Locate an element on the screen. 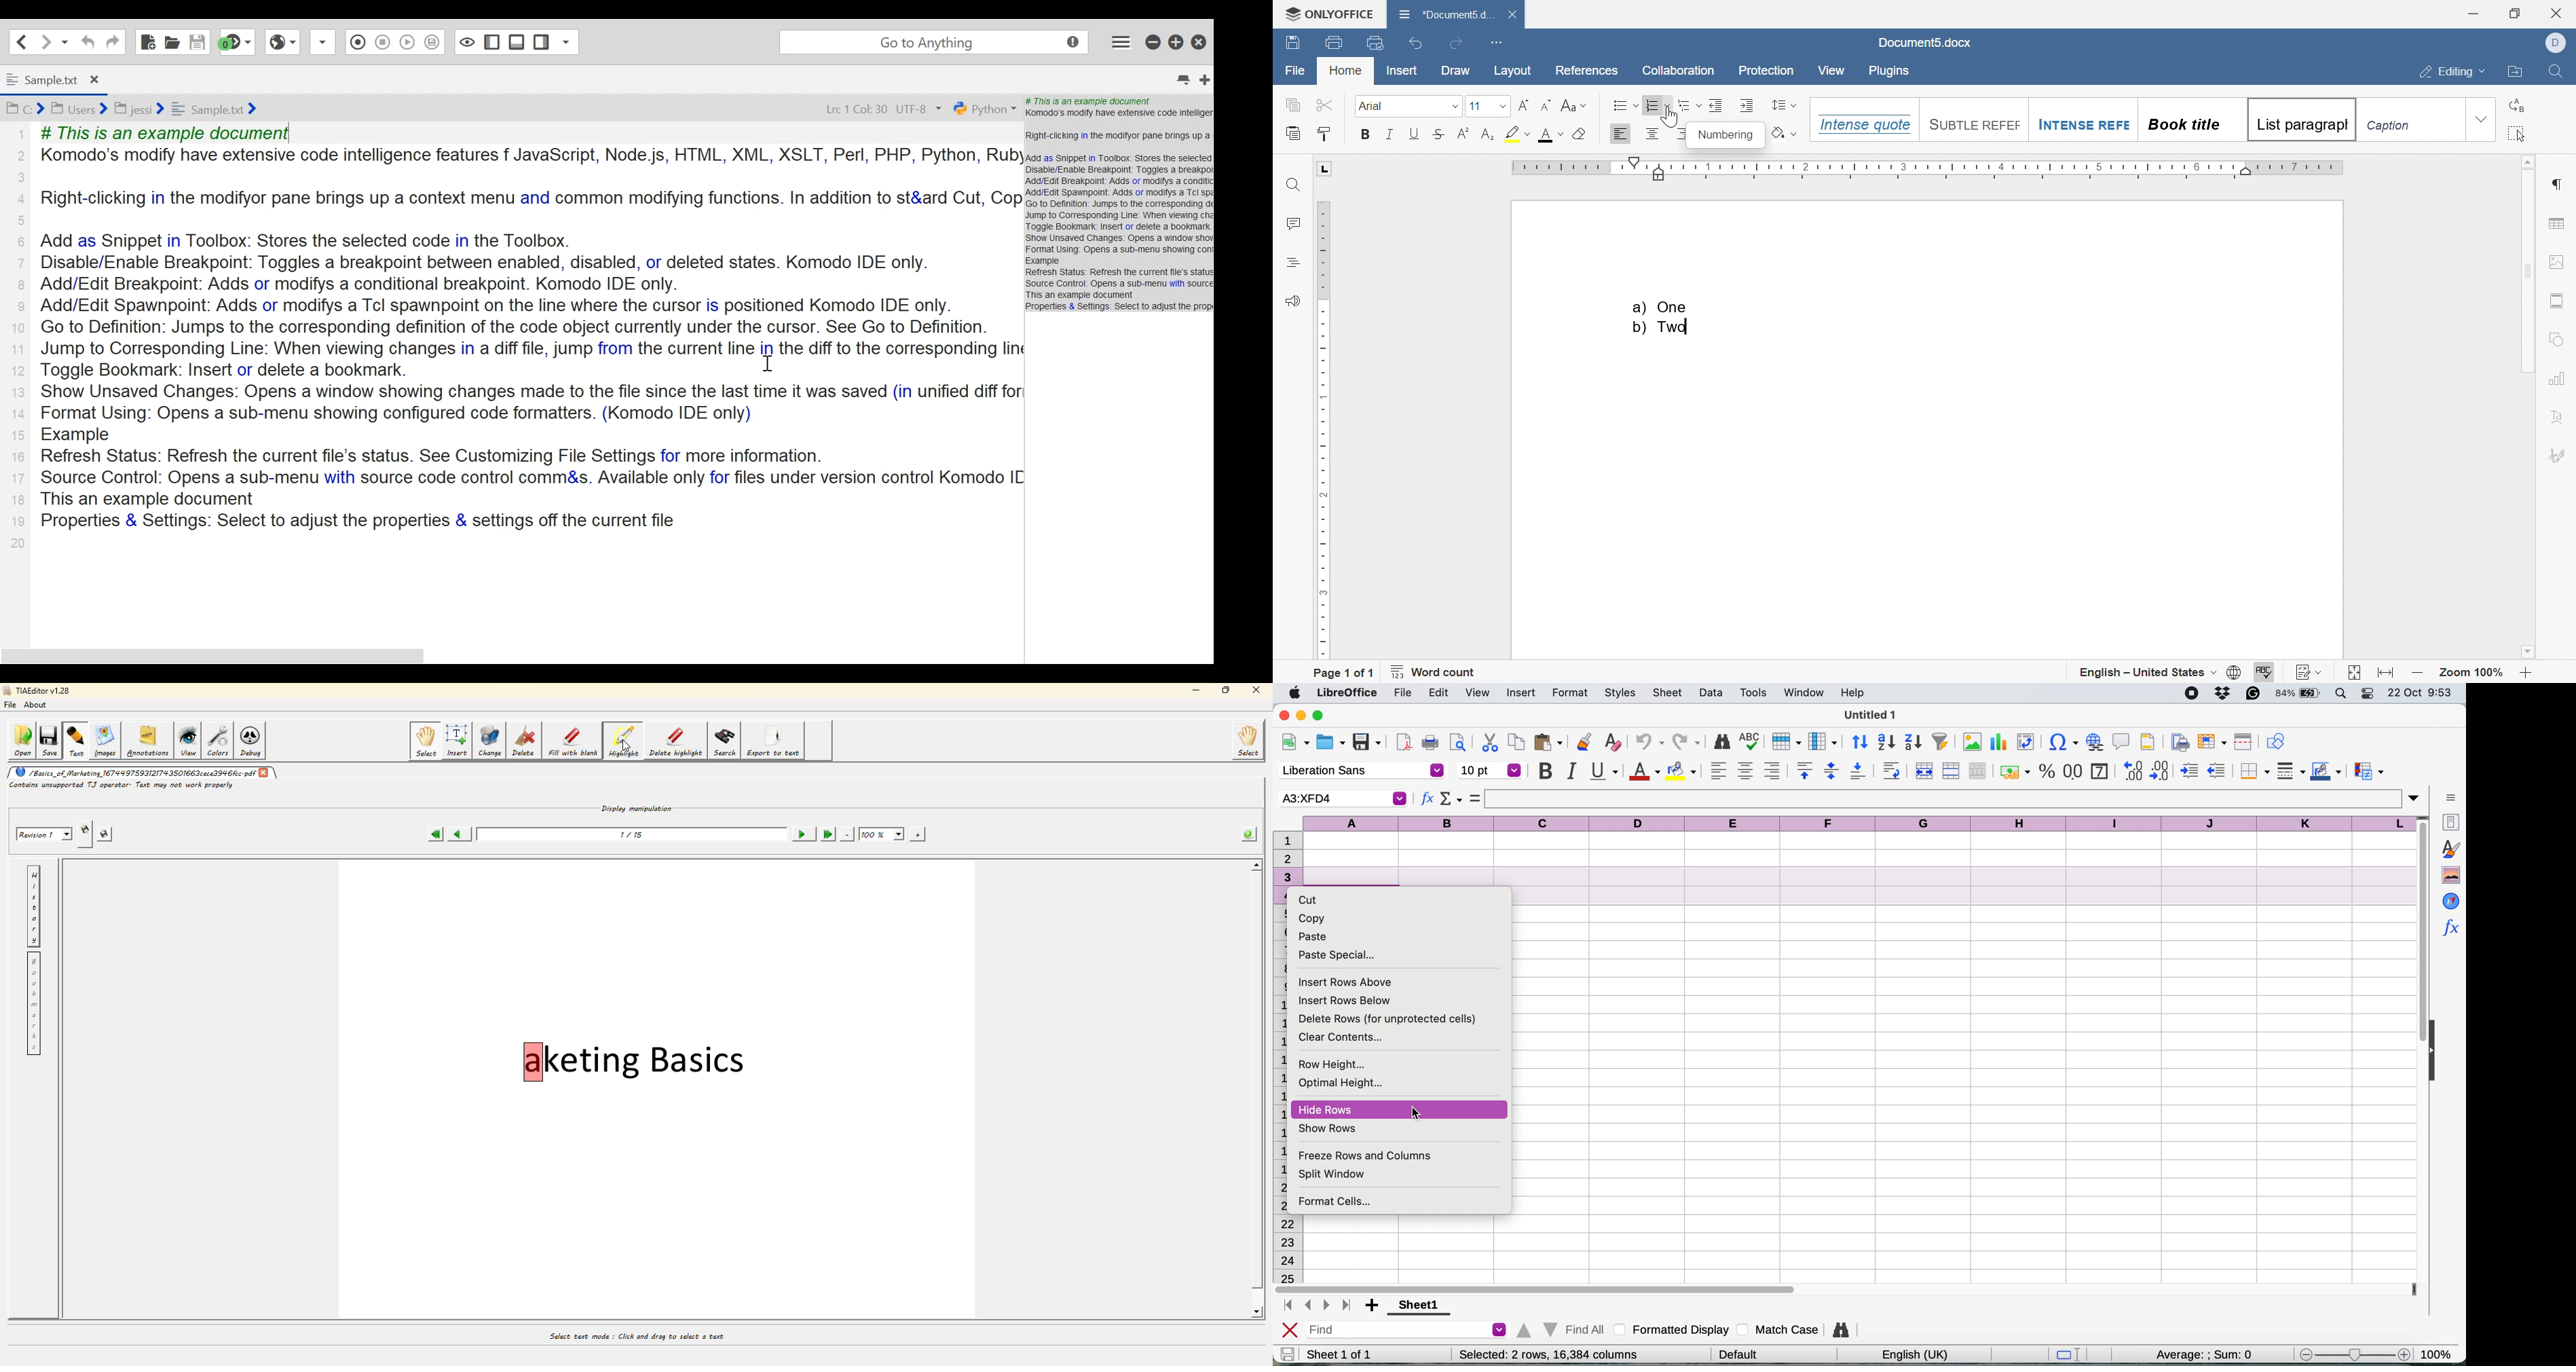 This screenshot has width=2576, height=1372. print is located at coordinates (1337, 41).